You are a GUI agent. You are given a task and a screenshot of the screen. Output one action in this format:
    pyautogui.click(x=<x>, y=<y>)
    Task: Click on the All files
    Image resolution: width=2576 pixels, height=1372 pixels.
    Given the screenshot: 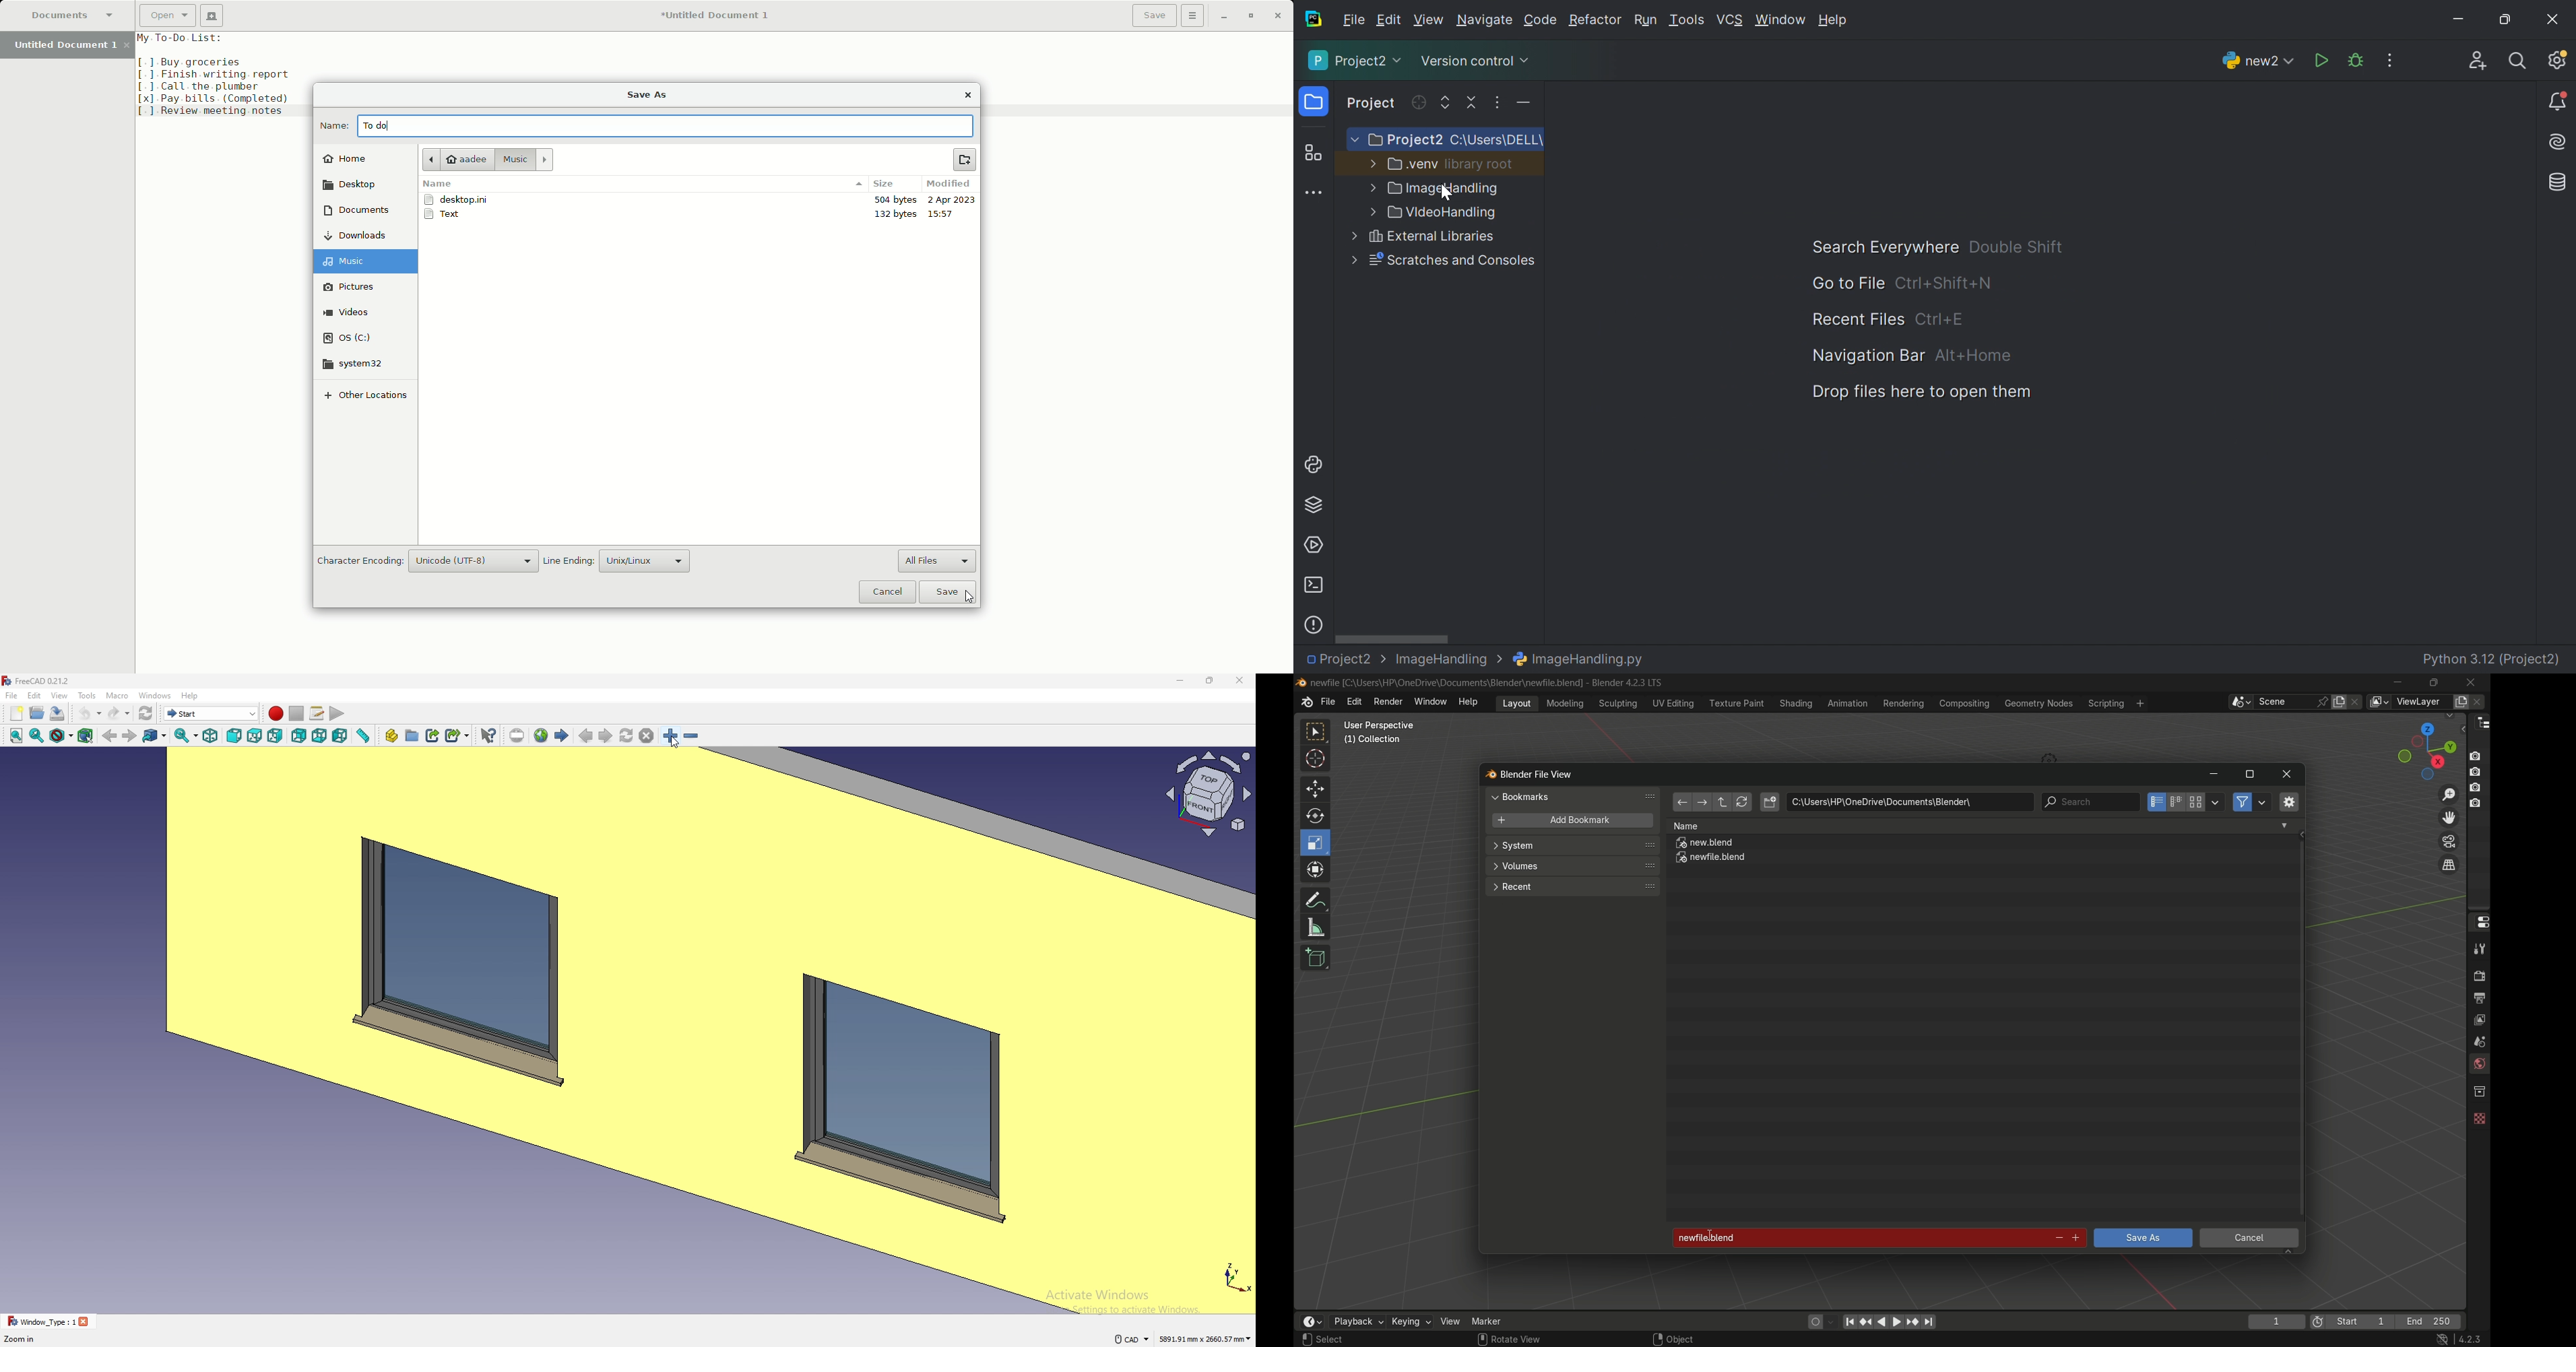 What is the action you would take?
    pyautogui.click(x=937, y=560)
    